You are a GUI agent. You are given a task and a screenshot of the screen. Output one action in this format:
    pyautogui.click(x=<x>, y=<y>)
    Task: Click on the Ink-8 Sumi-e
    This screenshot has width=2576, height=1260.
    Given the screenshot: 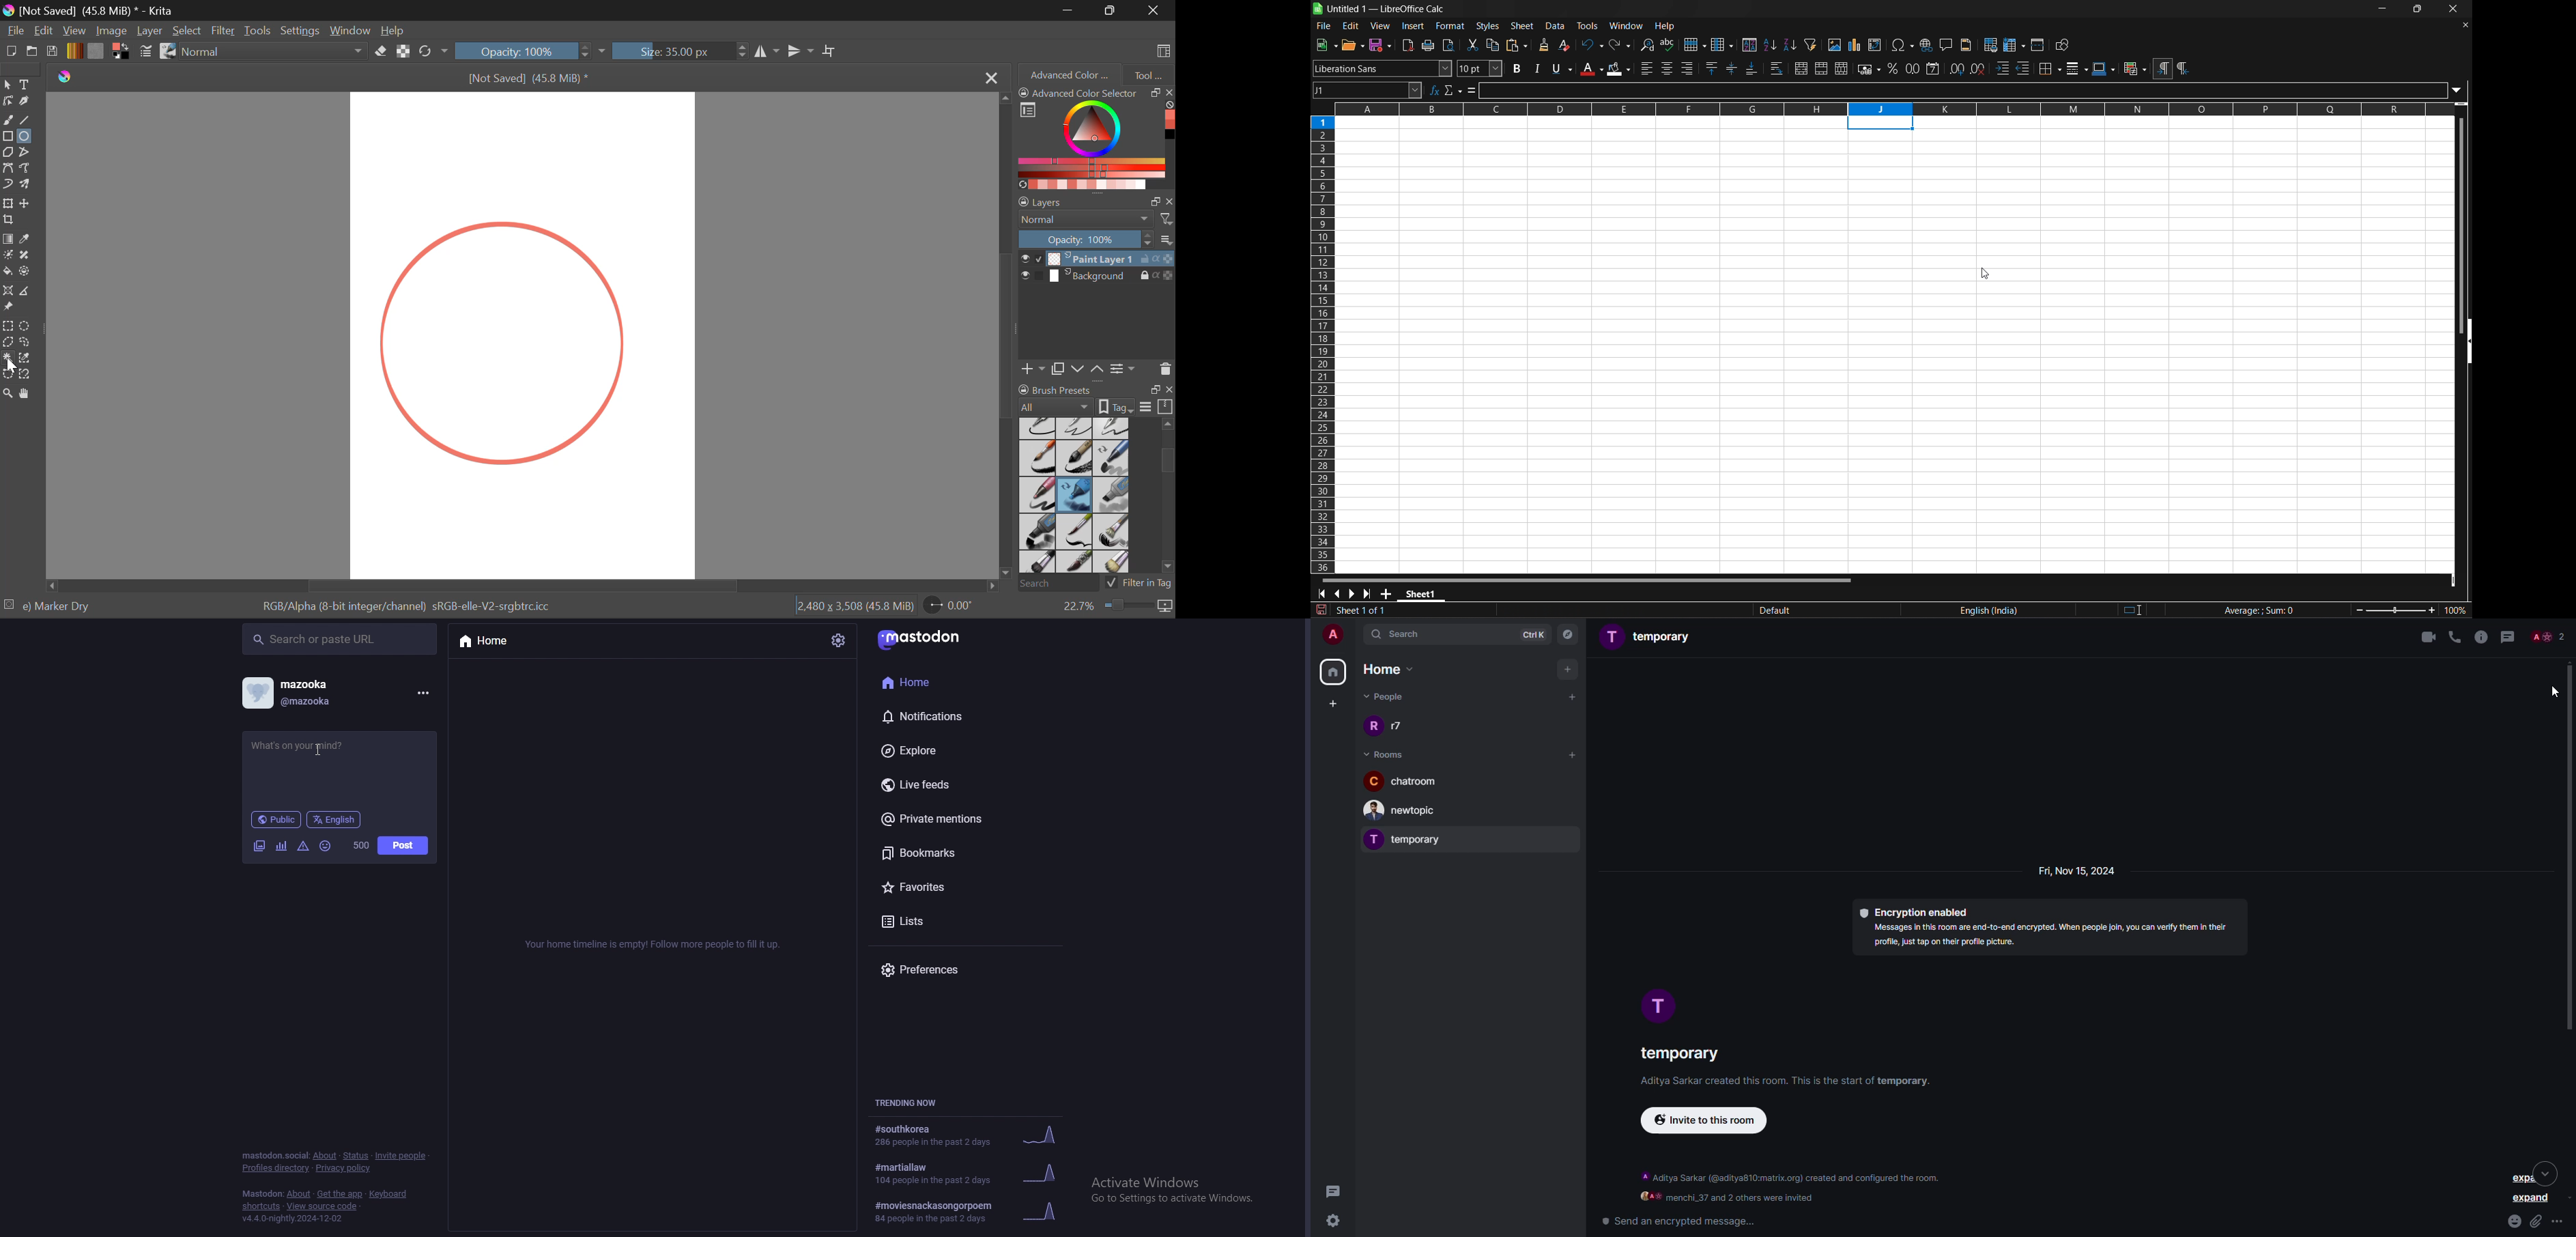 What is the action you would take?
    pyautogui.click(x=1075, y=459)
    